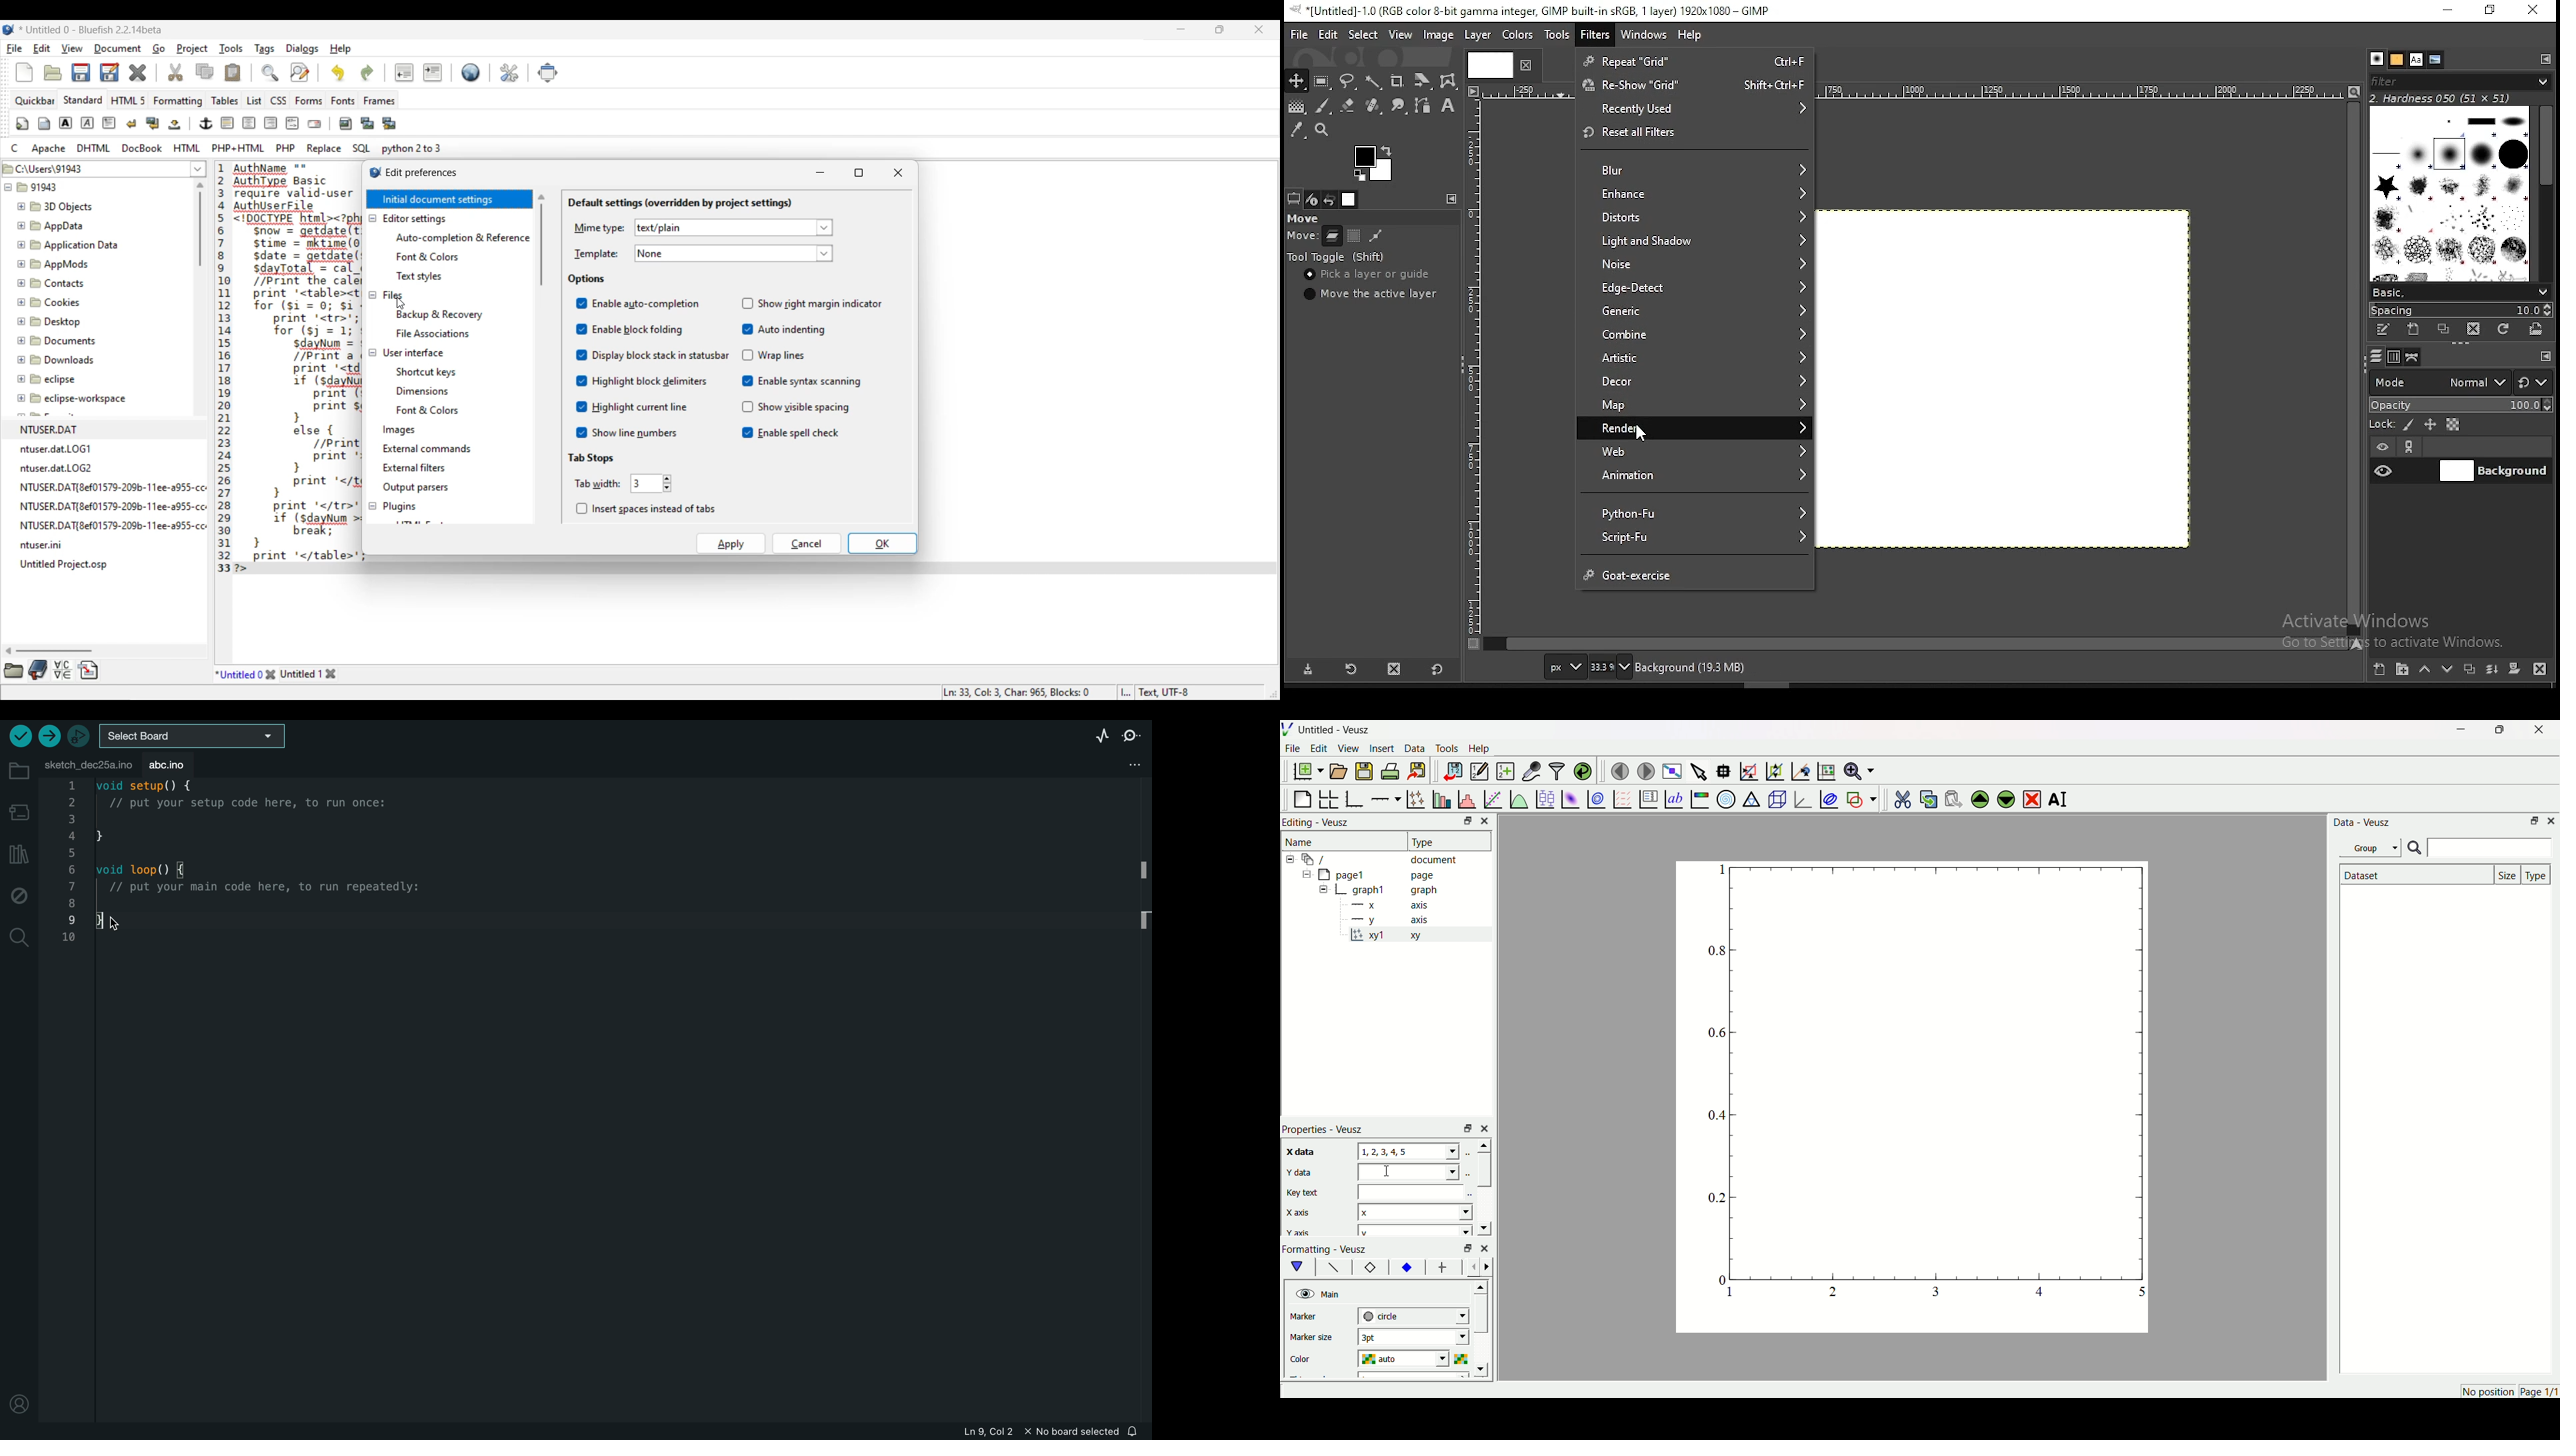  I want to click on icon, so click(371, 171).